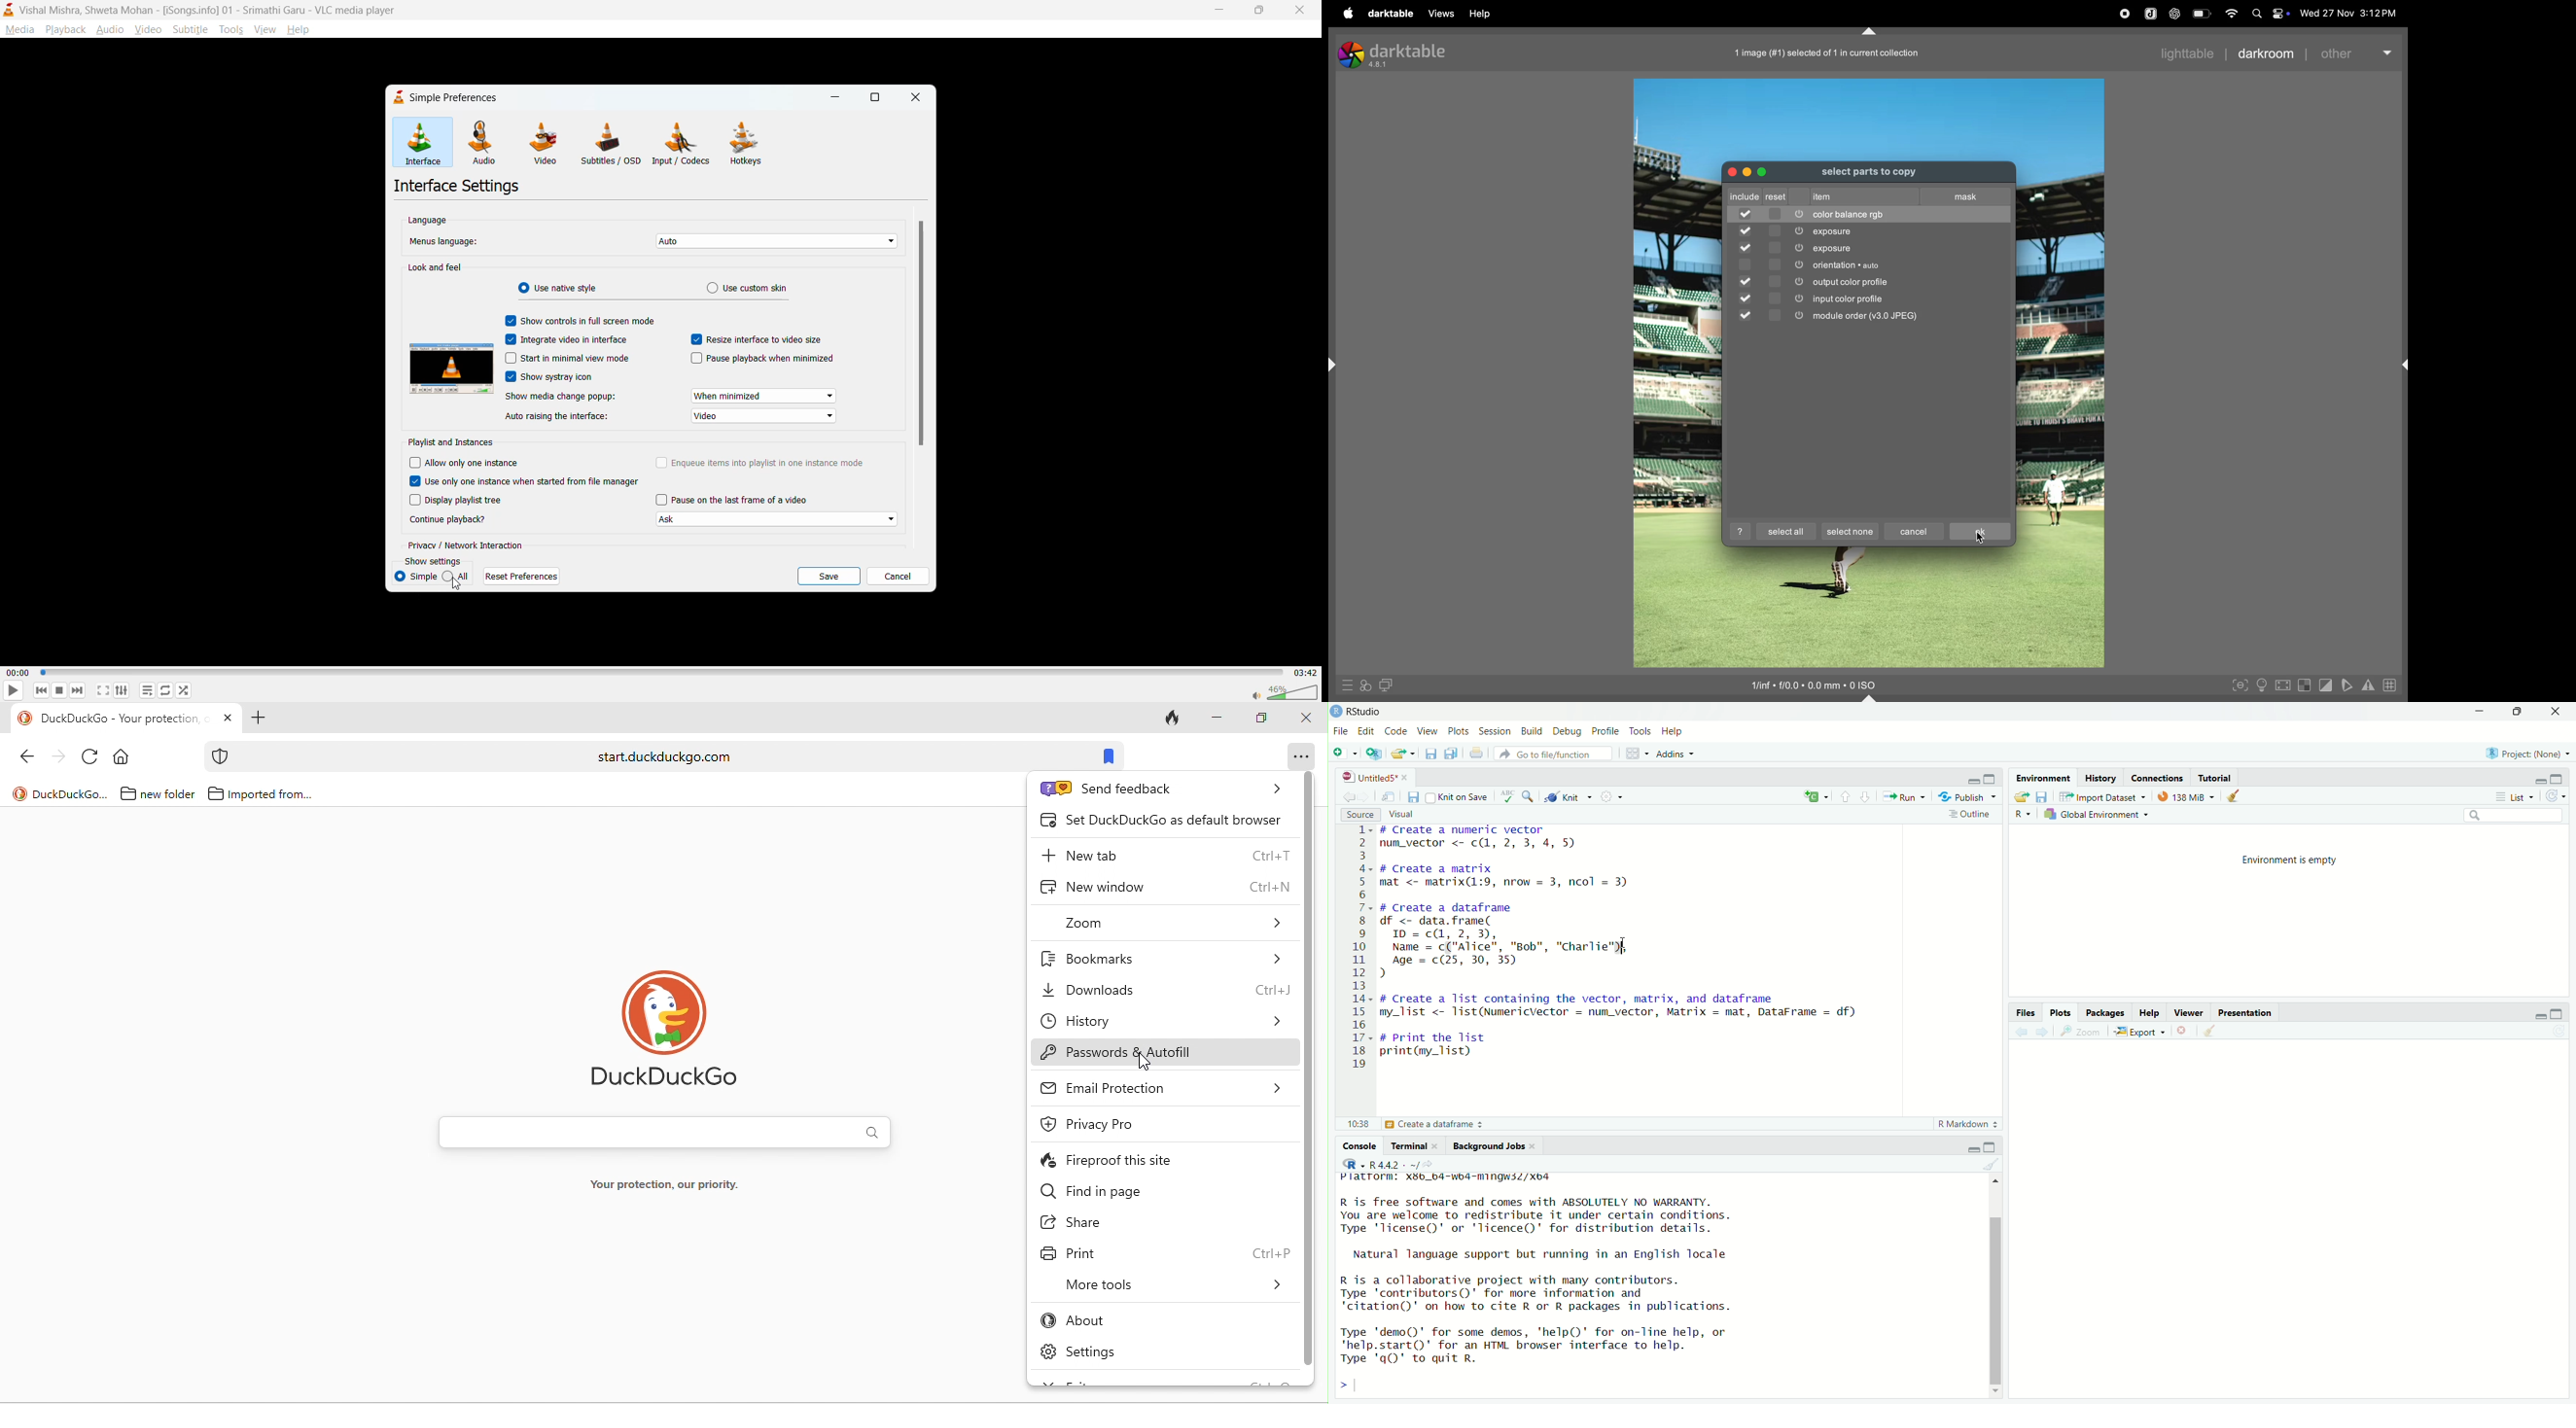 This screenshot has width=2576, height=1428. Describe the element at coordinates (2023, 1035) in the screenshot. I see `back` at that location.